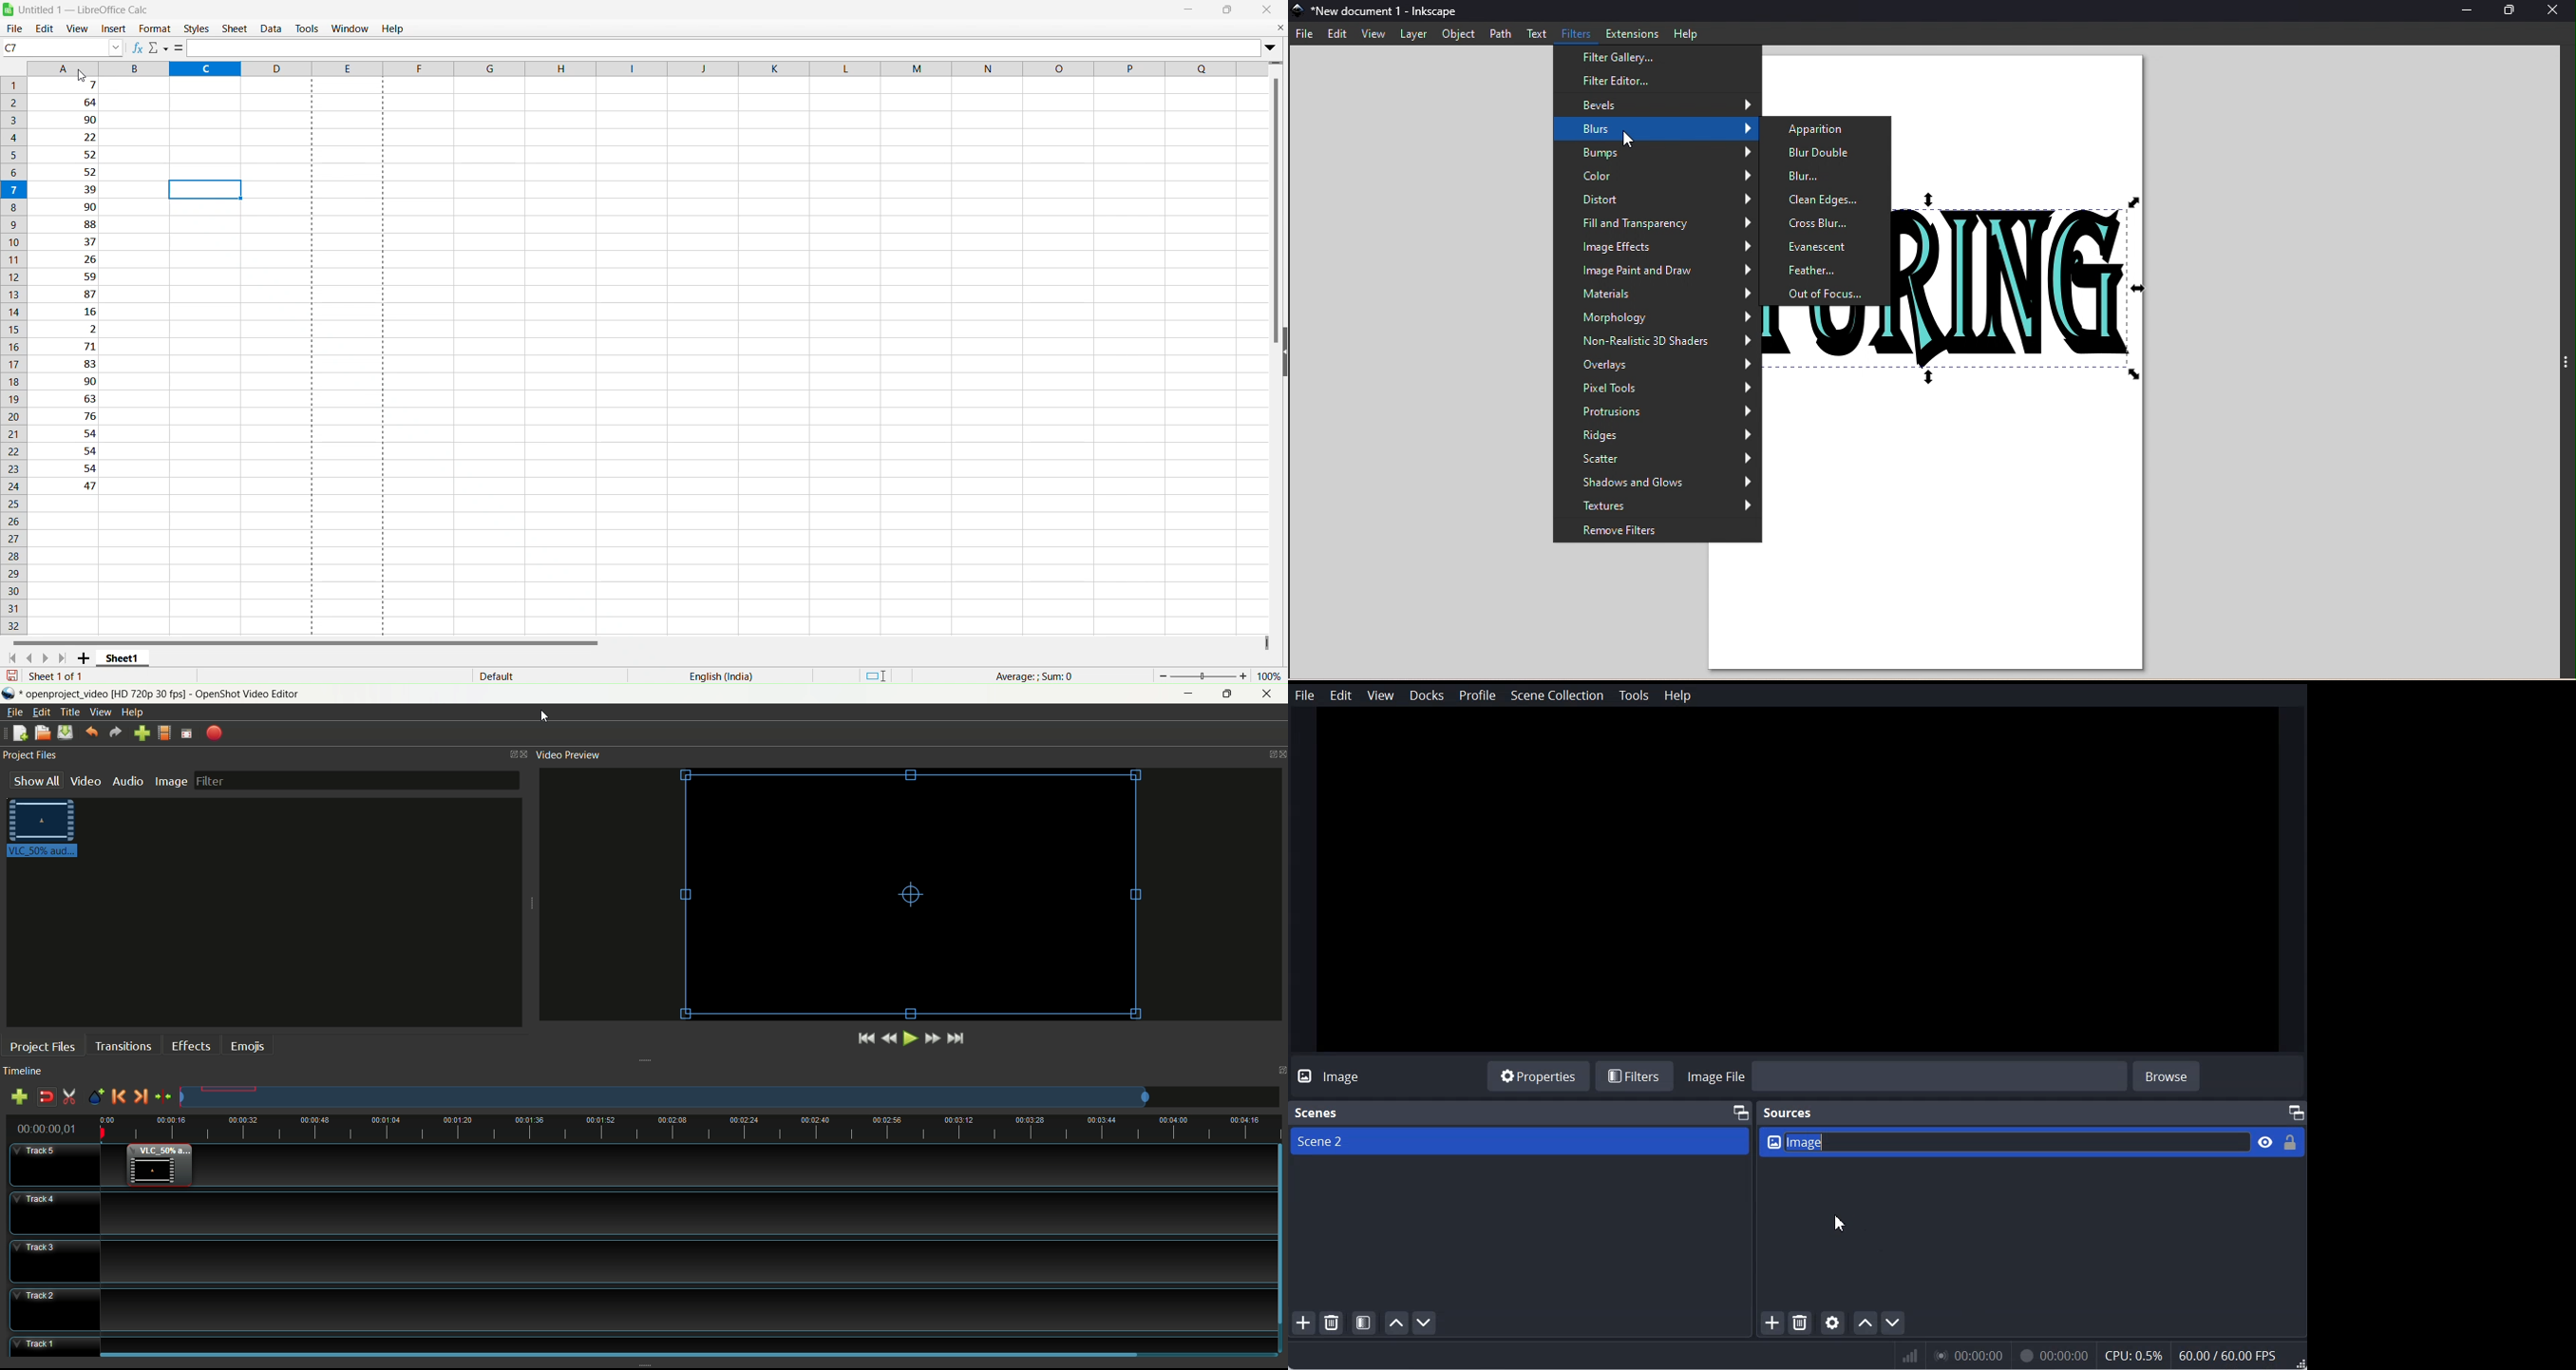 Image resolution: width=2576 pixels, height=1372 pixels. I want to click on Insert, so click(111, 29).